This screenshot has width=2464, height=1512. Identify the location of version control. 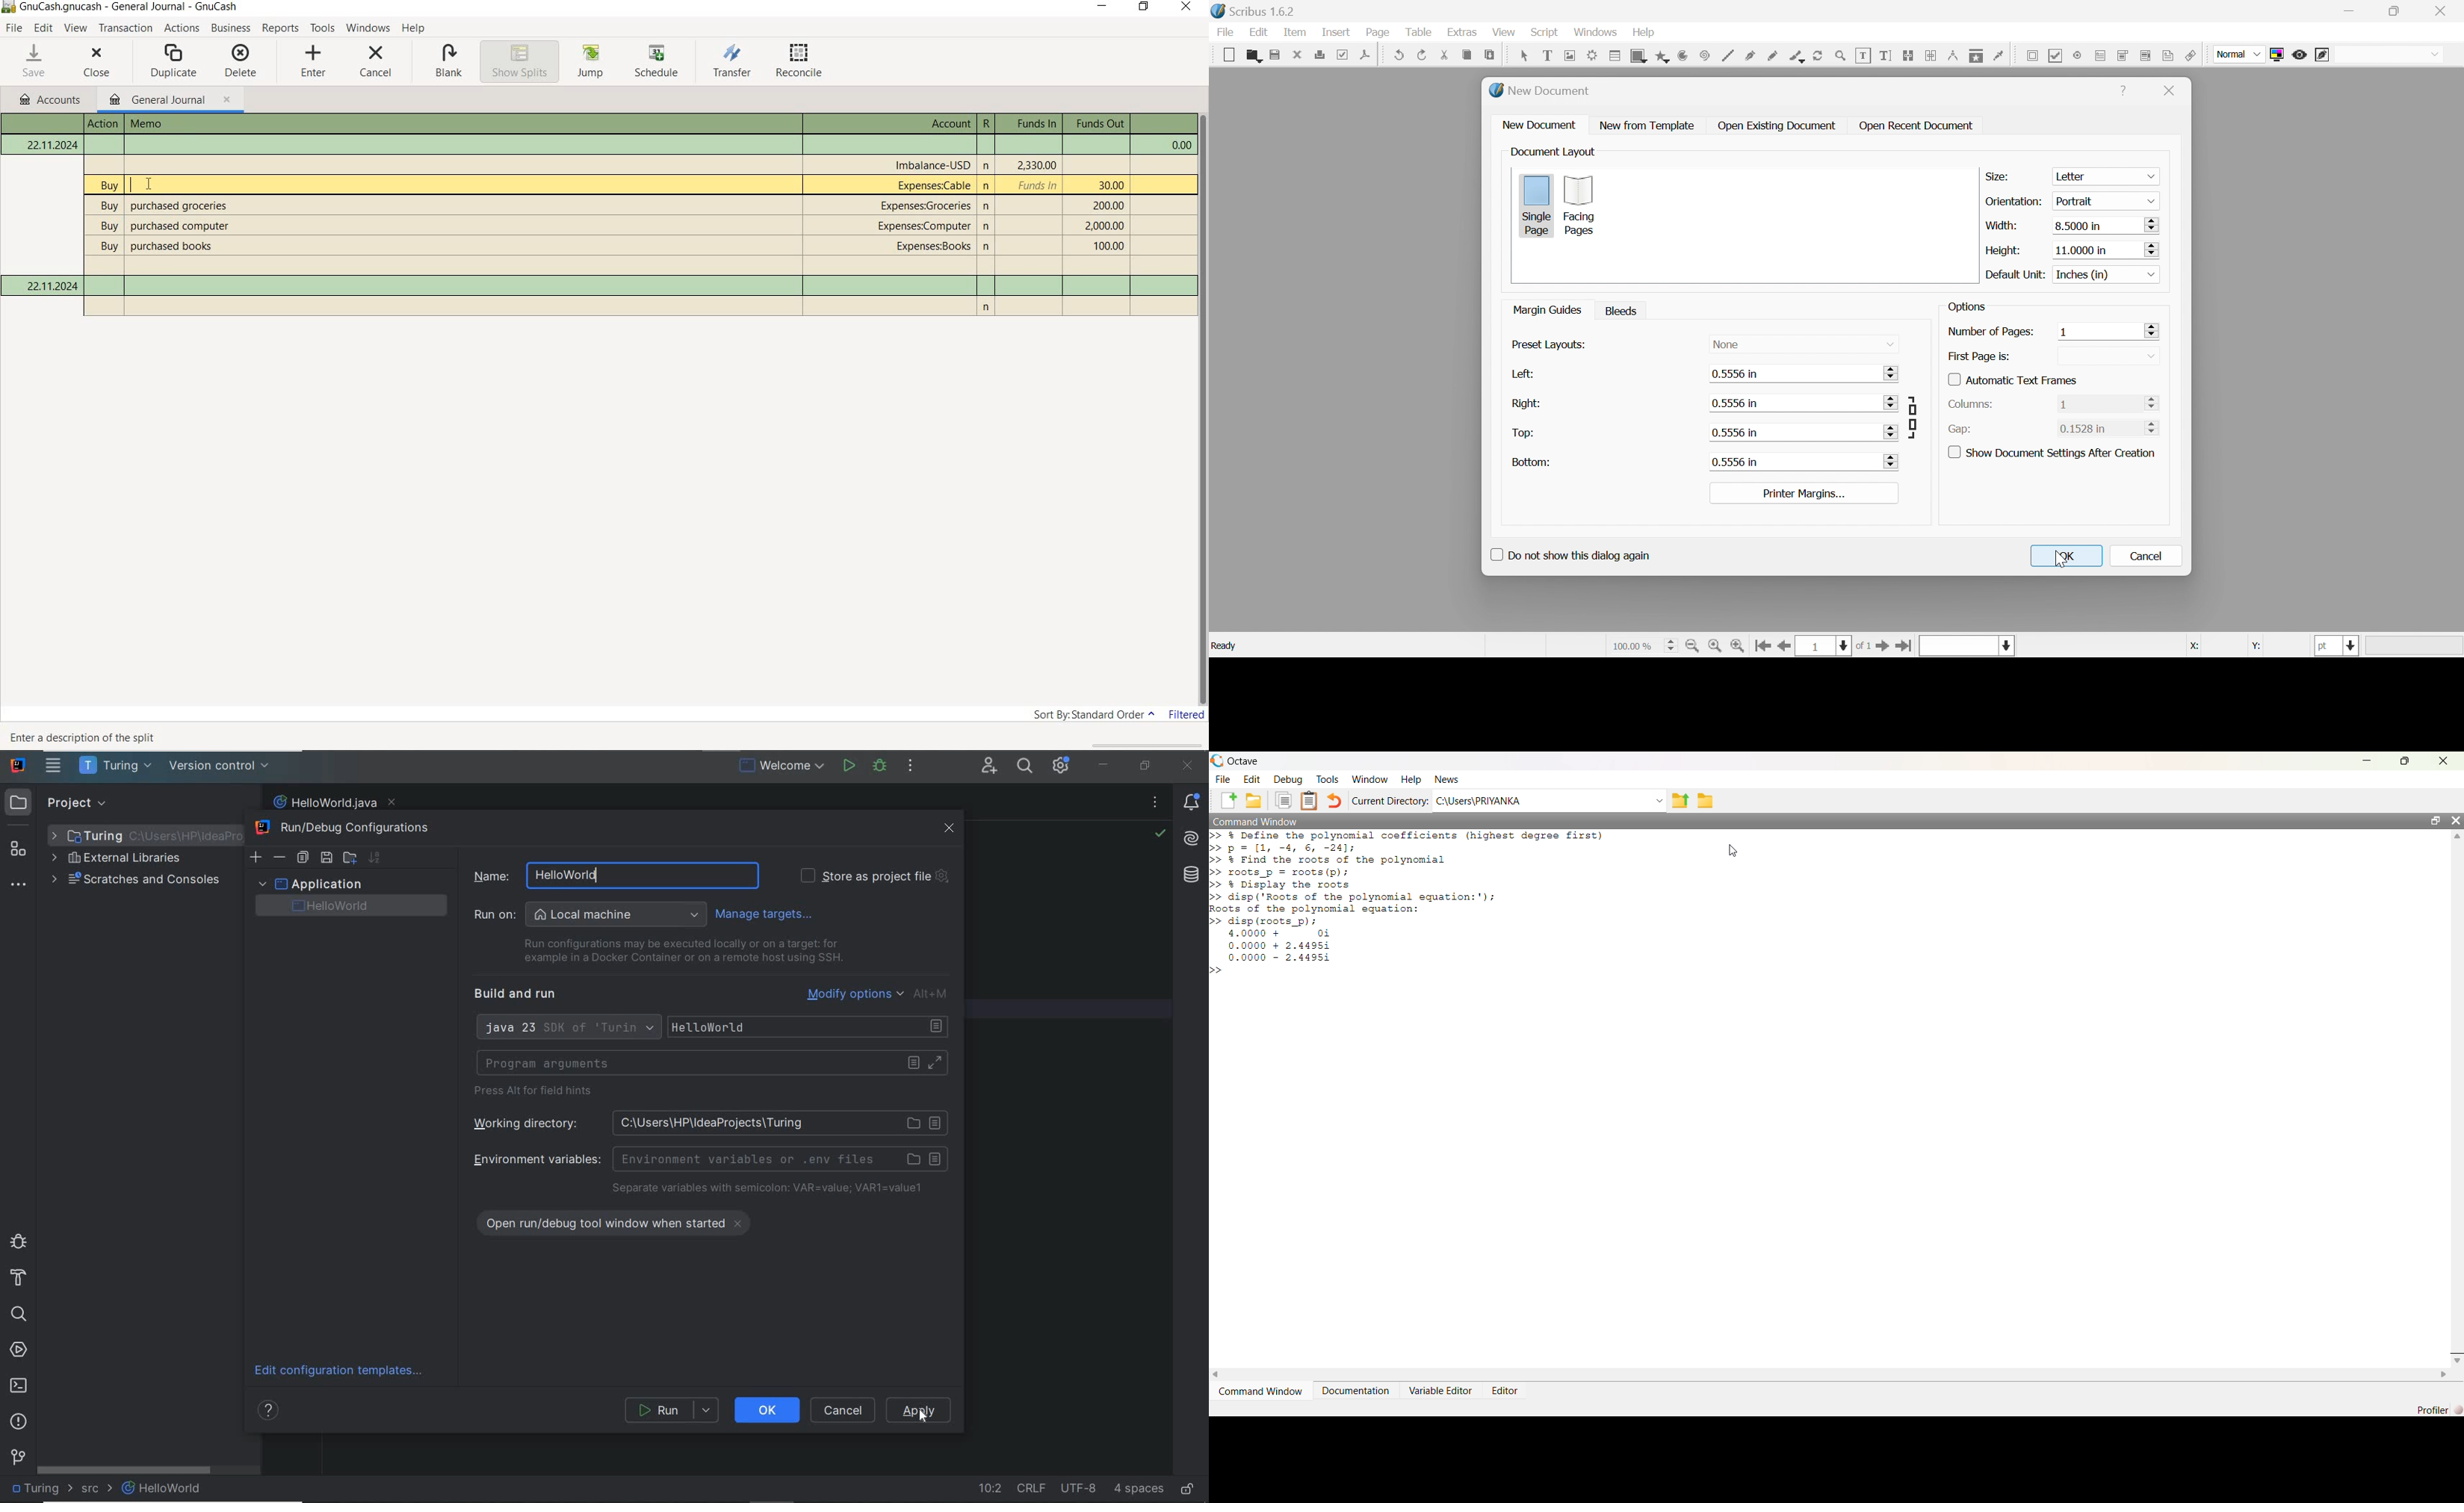
(220, 766).